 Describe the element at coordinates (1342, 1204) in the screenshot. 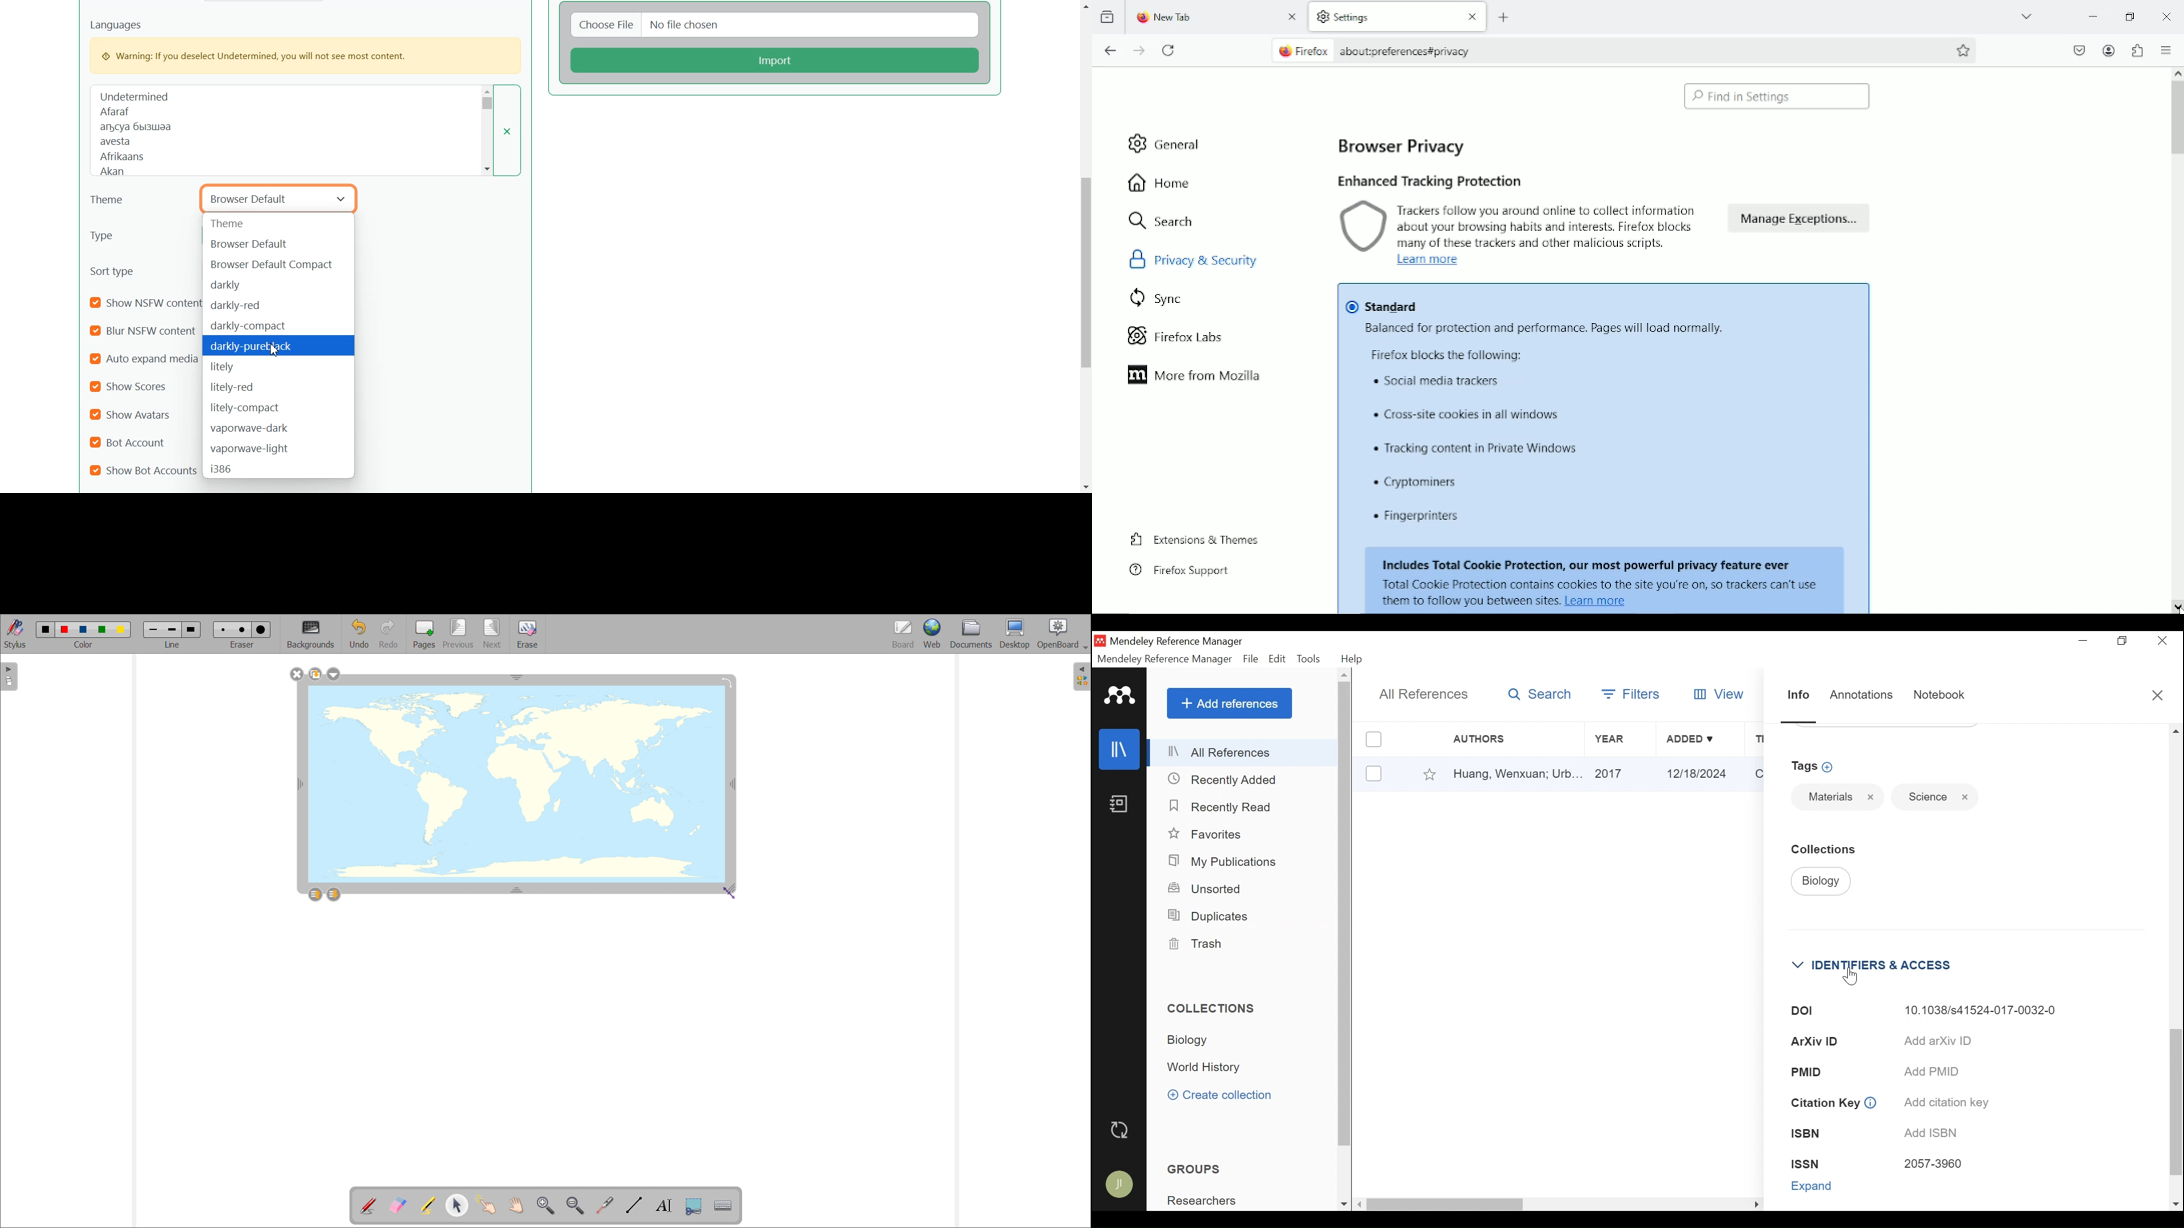

I see `Scroll down` at that location.